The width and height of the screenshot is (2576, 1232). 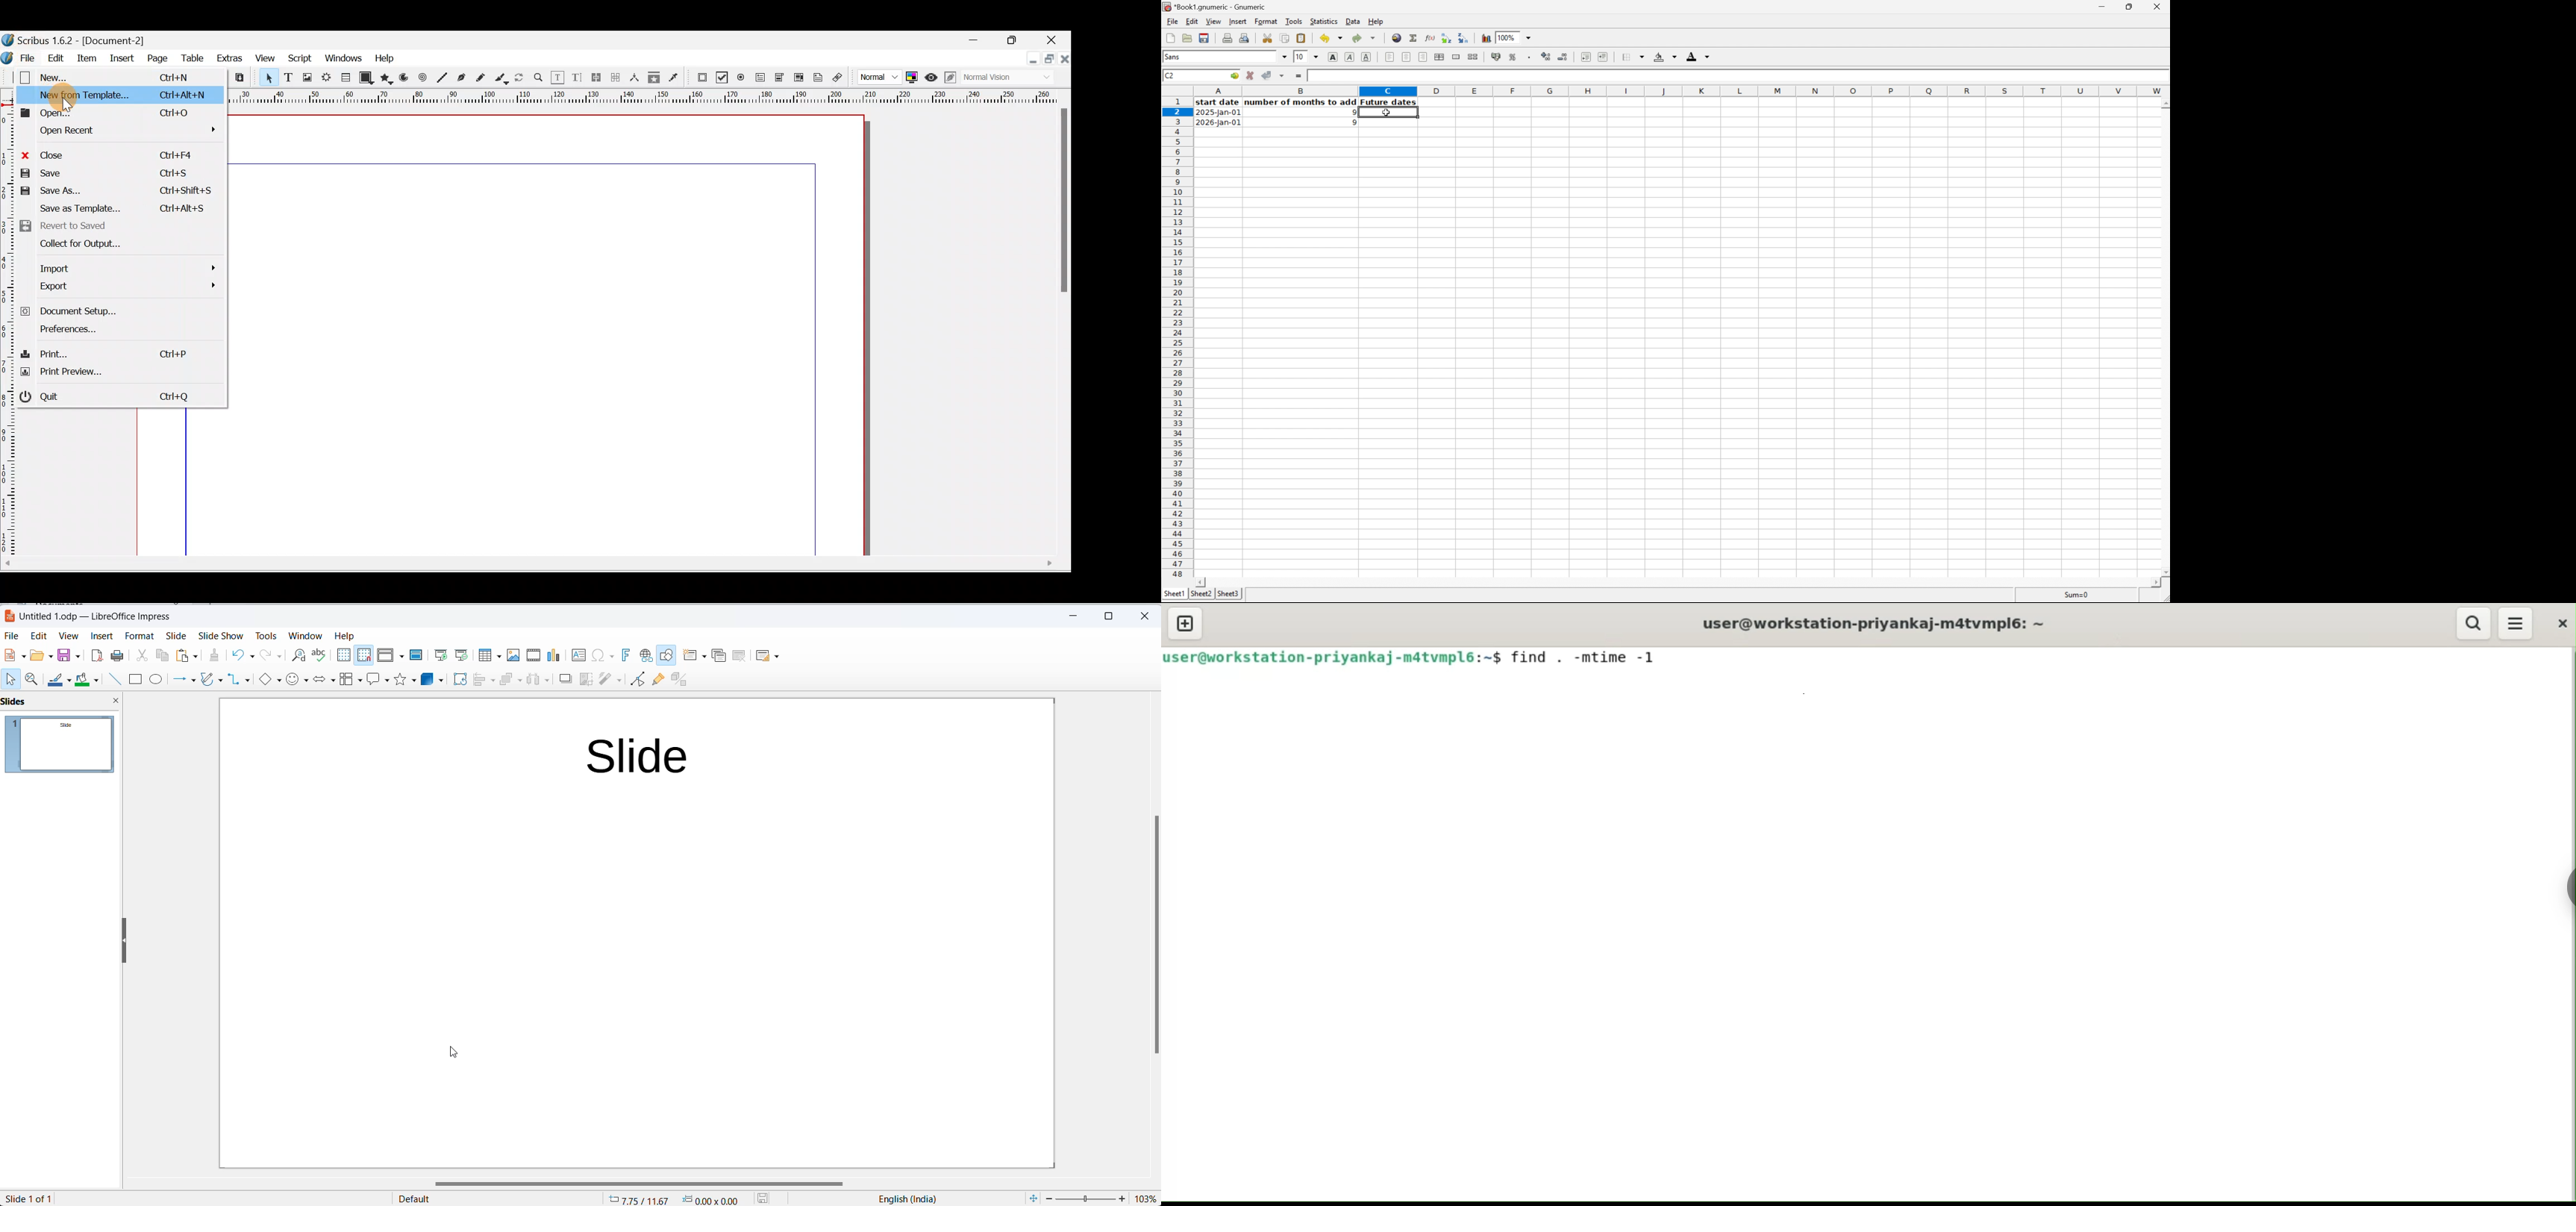 I want to click on Import, so click(x=120, y=266).